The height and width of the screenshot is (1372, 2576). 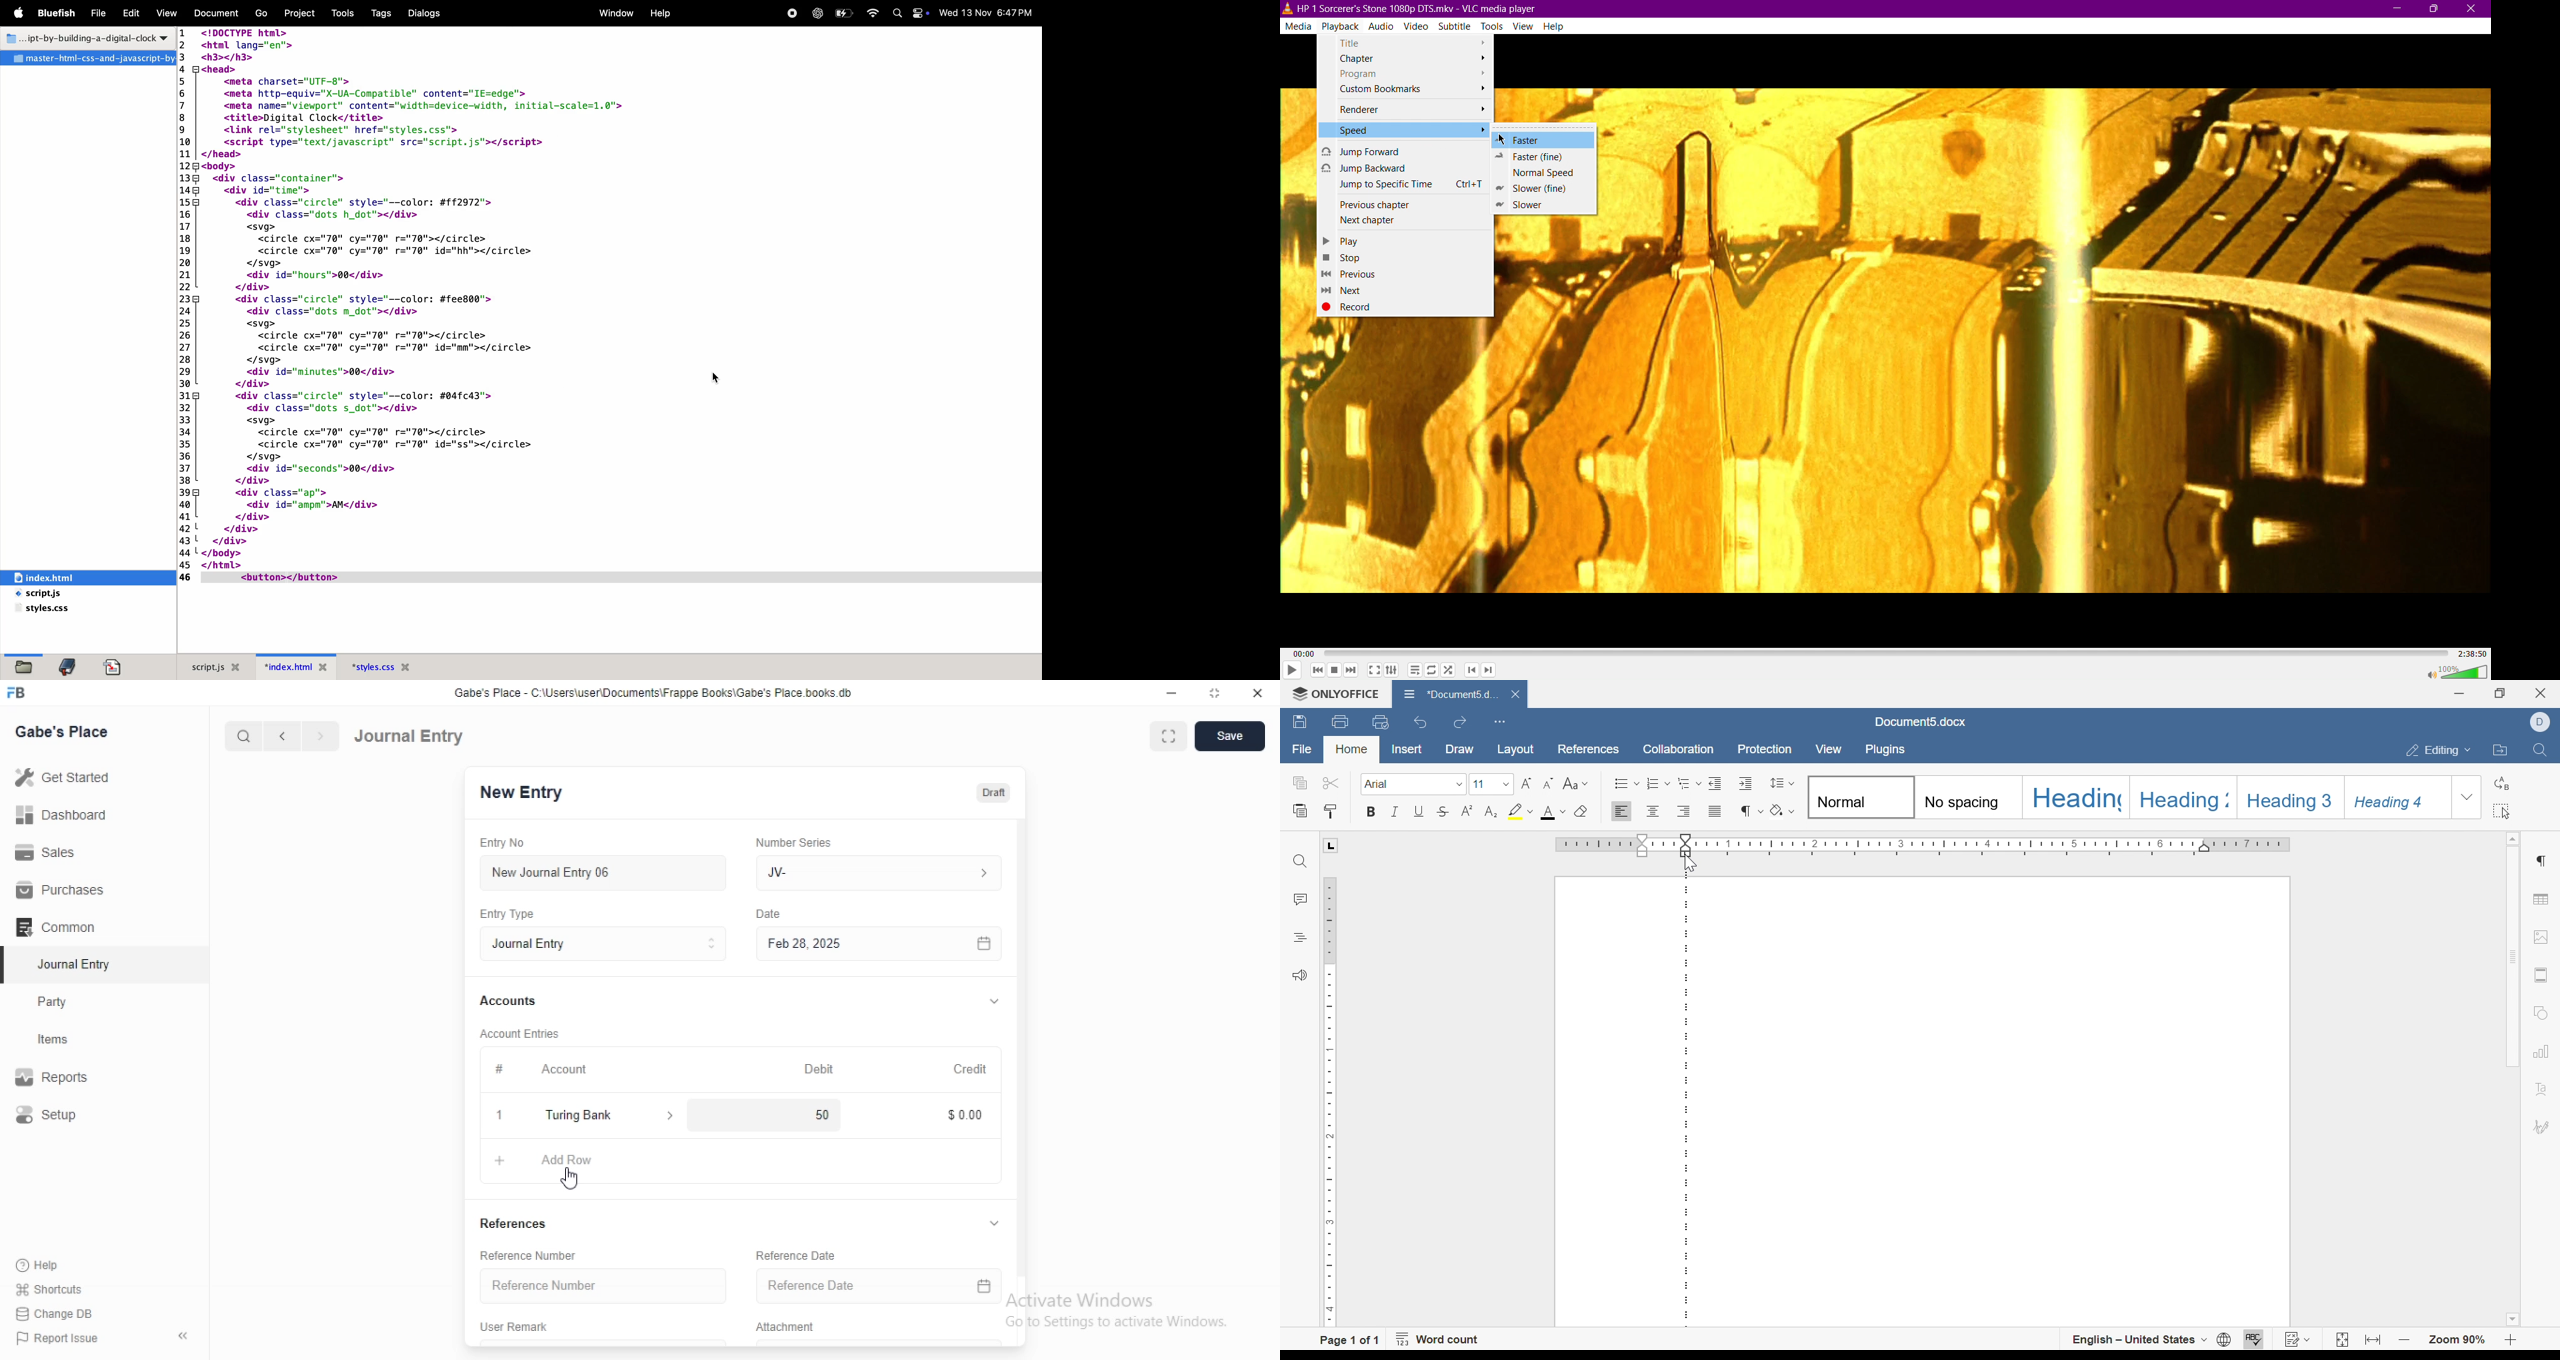 What do you see at coordinates (61, 927) in the screenshot?
I see `Common` at bounding box center [61, 927].